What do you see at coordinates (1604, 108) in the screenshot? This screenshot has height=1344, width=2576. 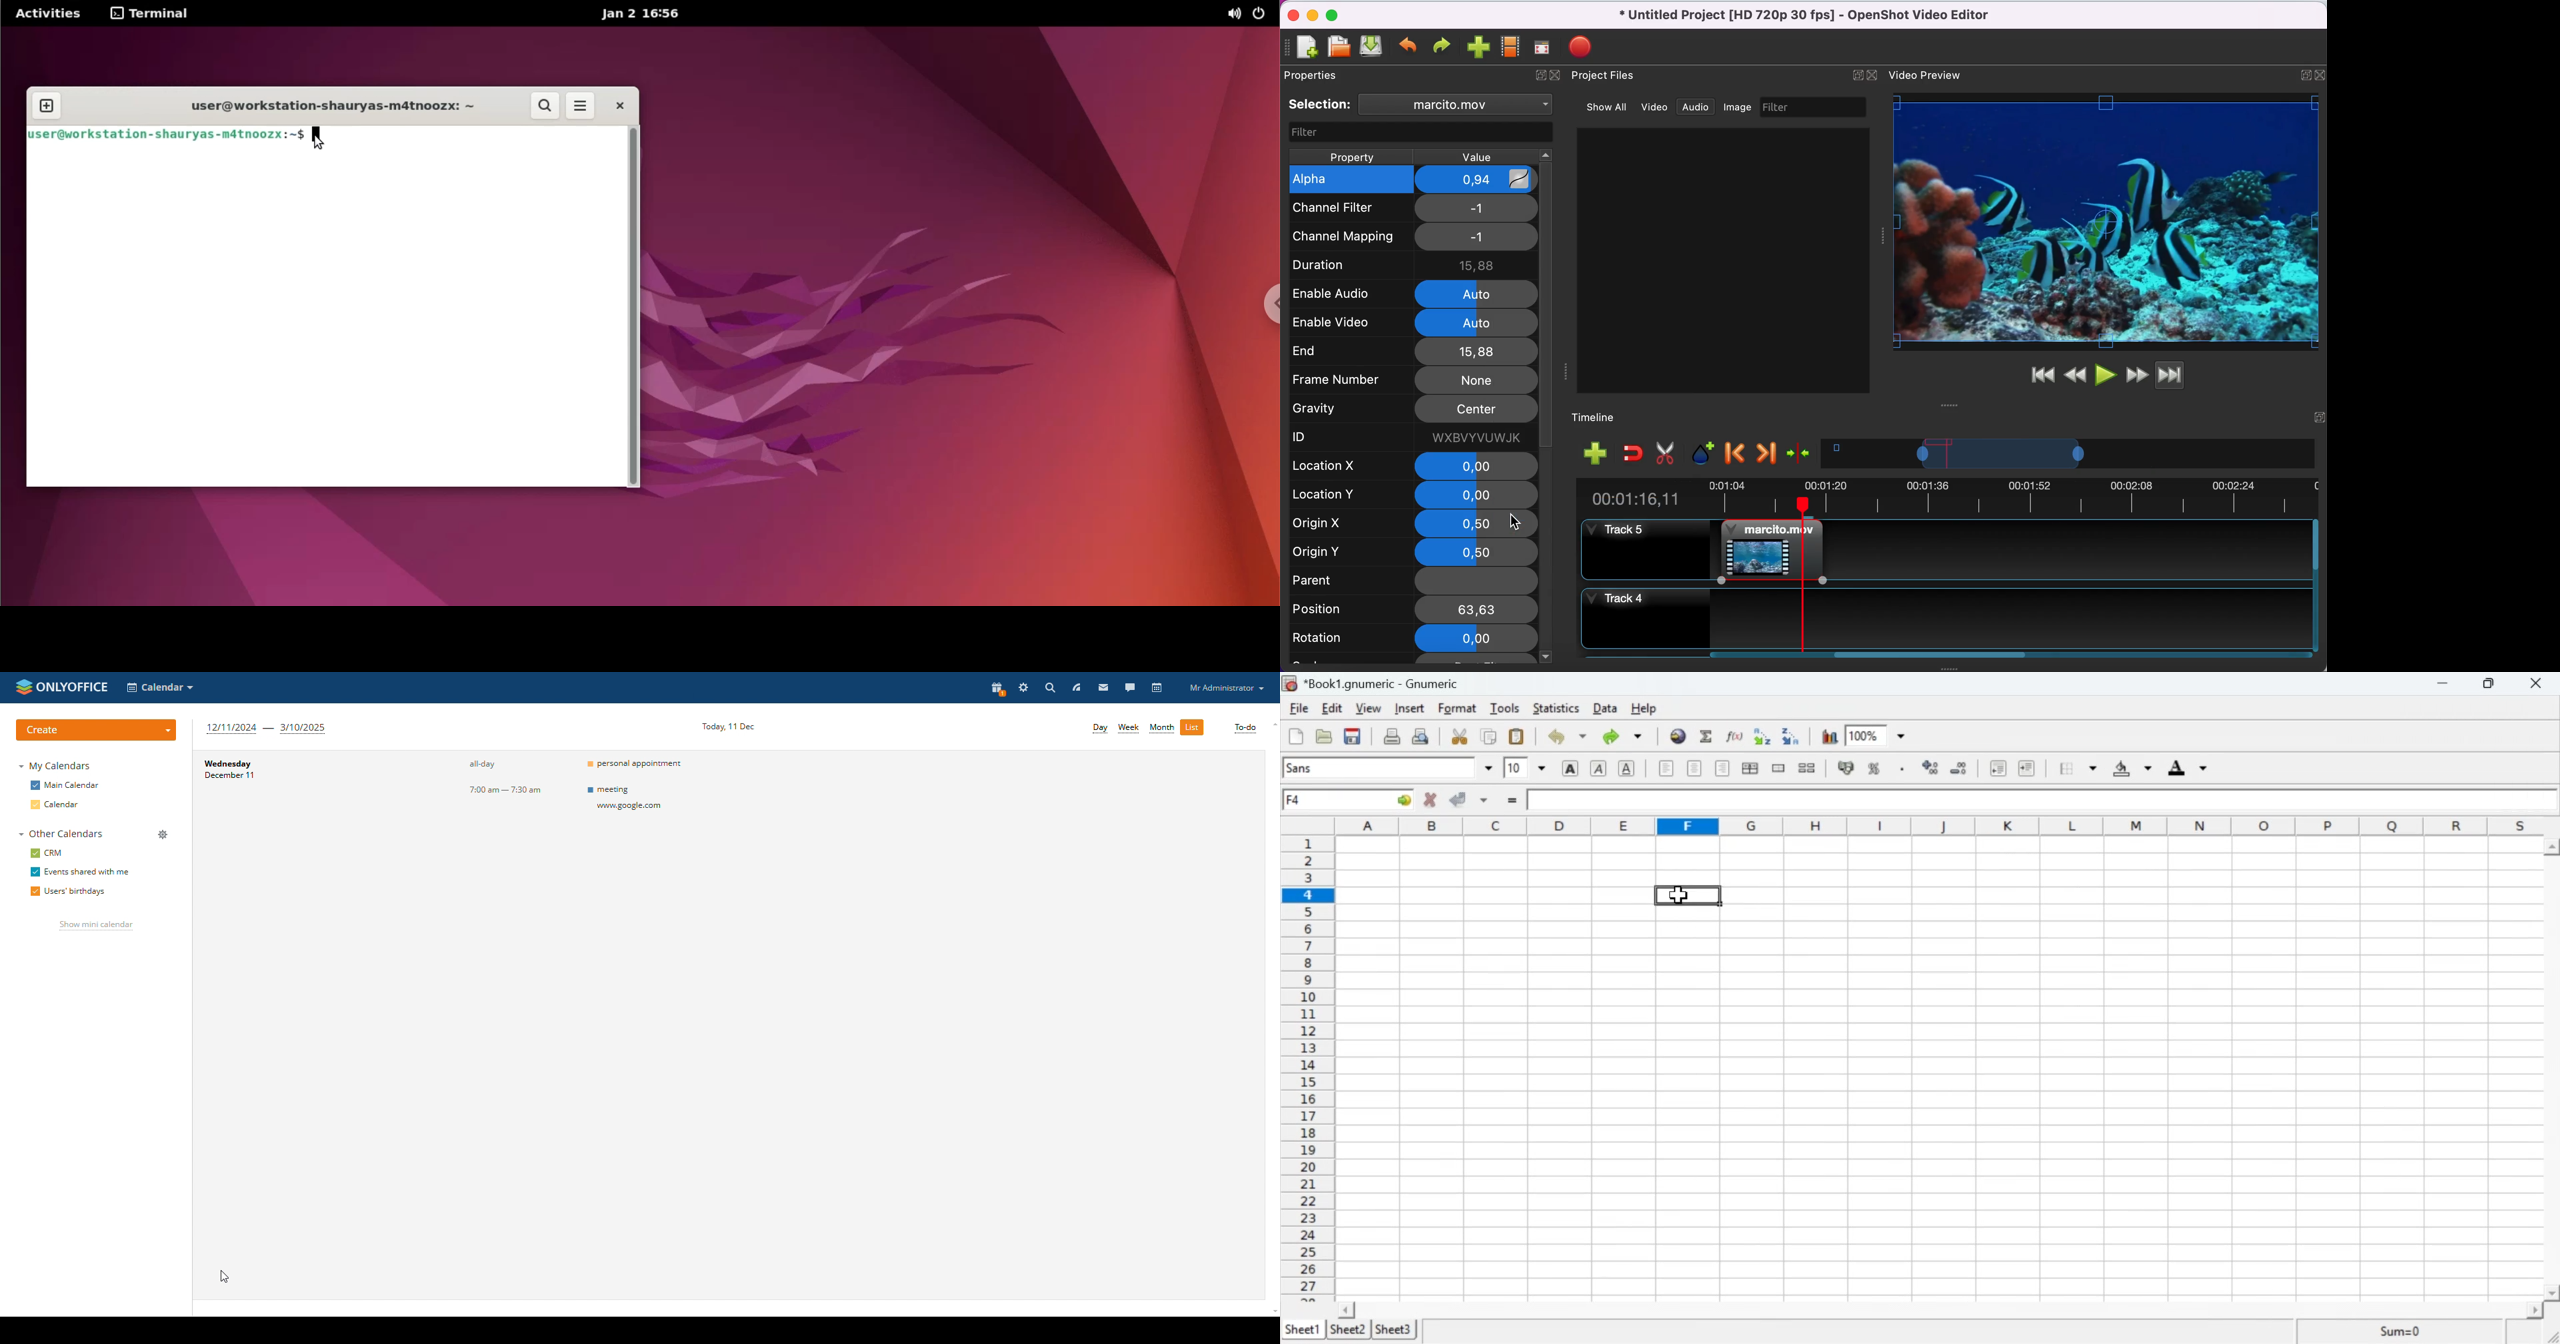 I see `Show All` at bounding box center [1604, 108].